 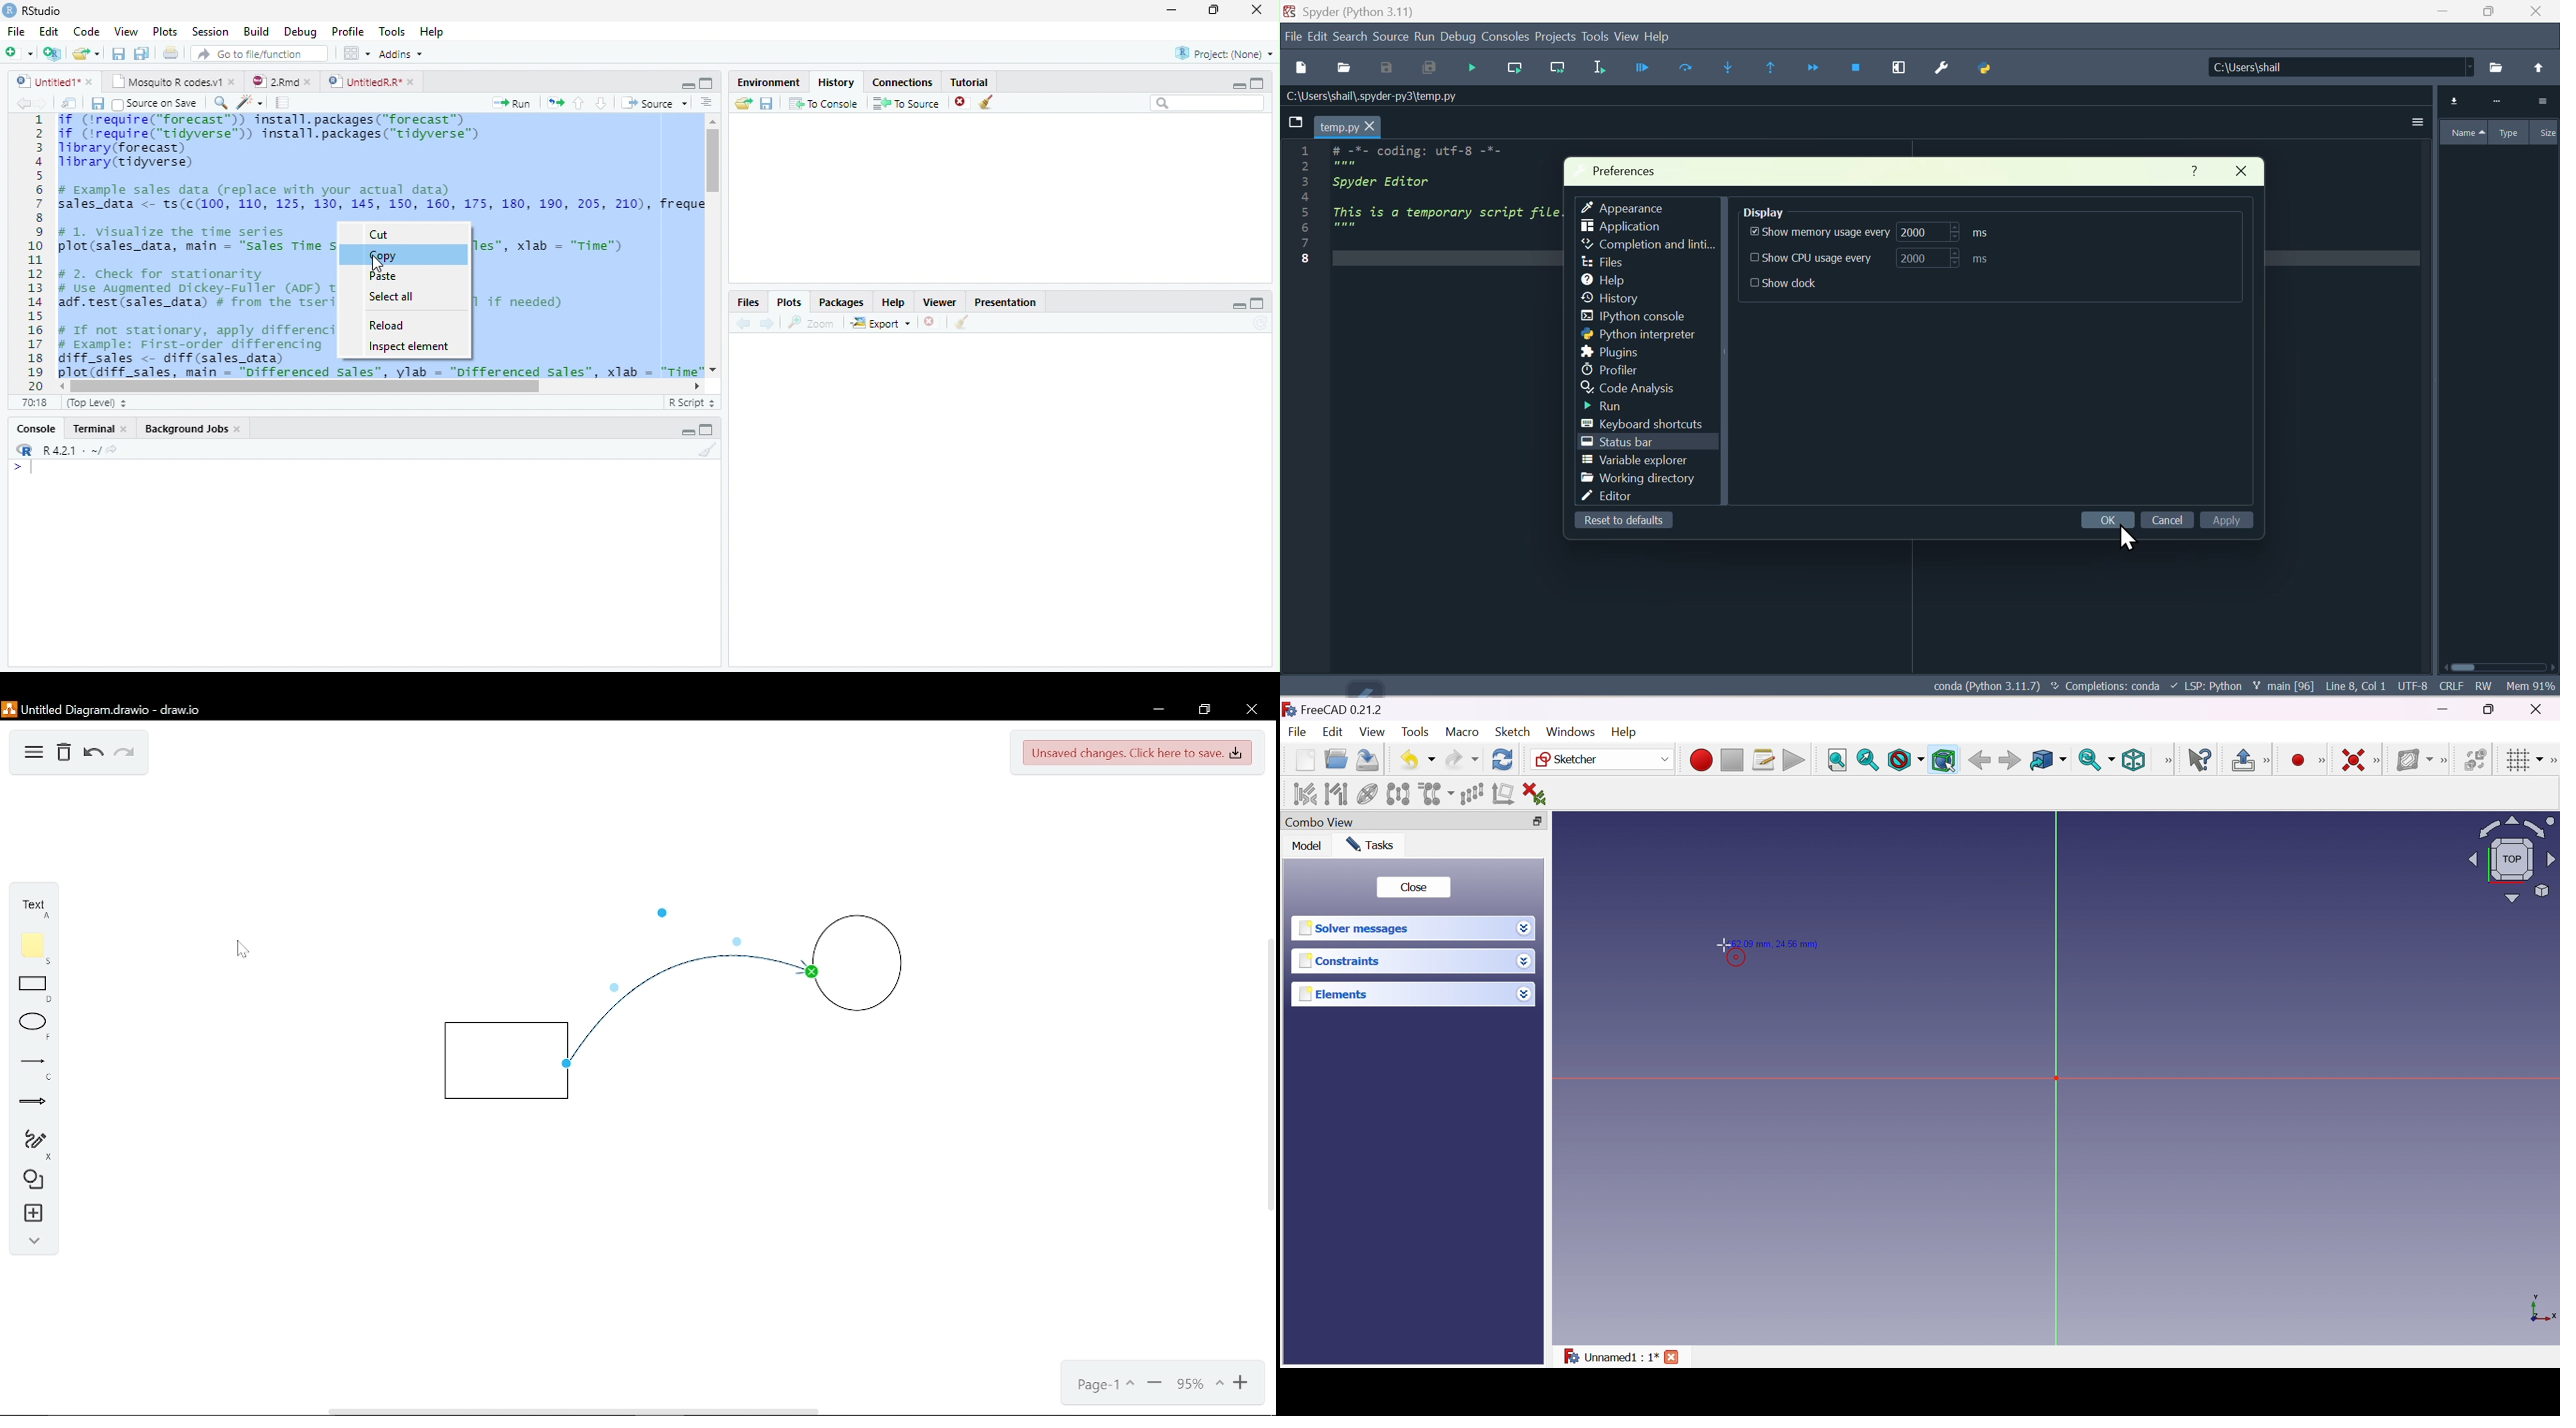 I want to click on Close, so click(x=1258, y=10).